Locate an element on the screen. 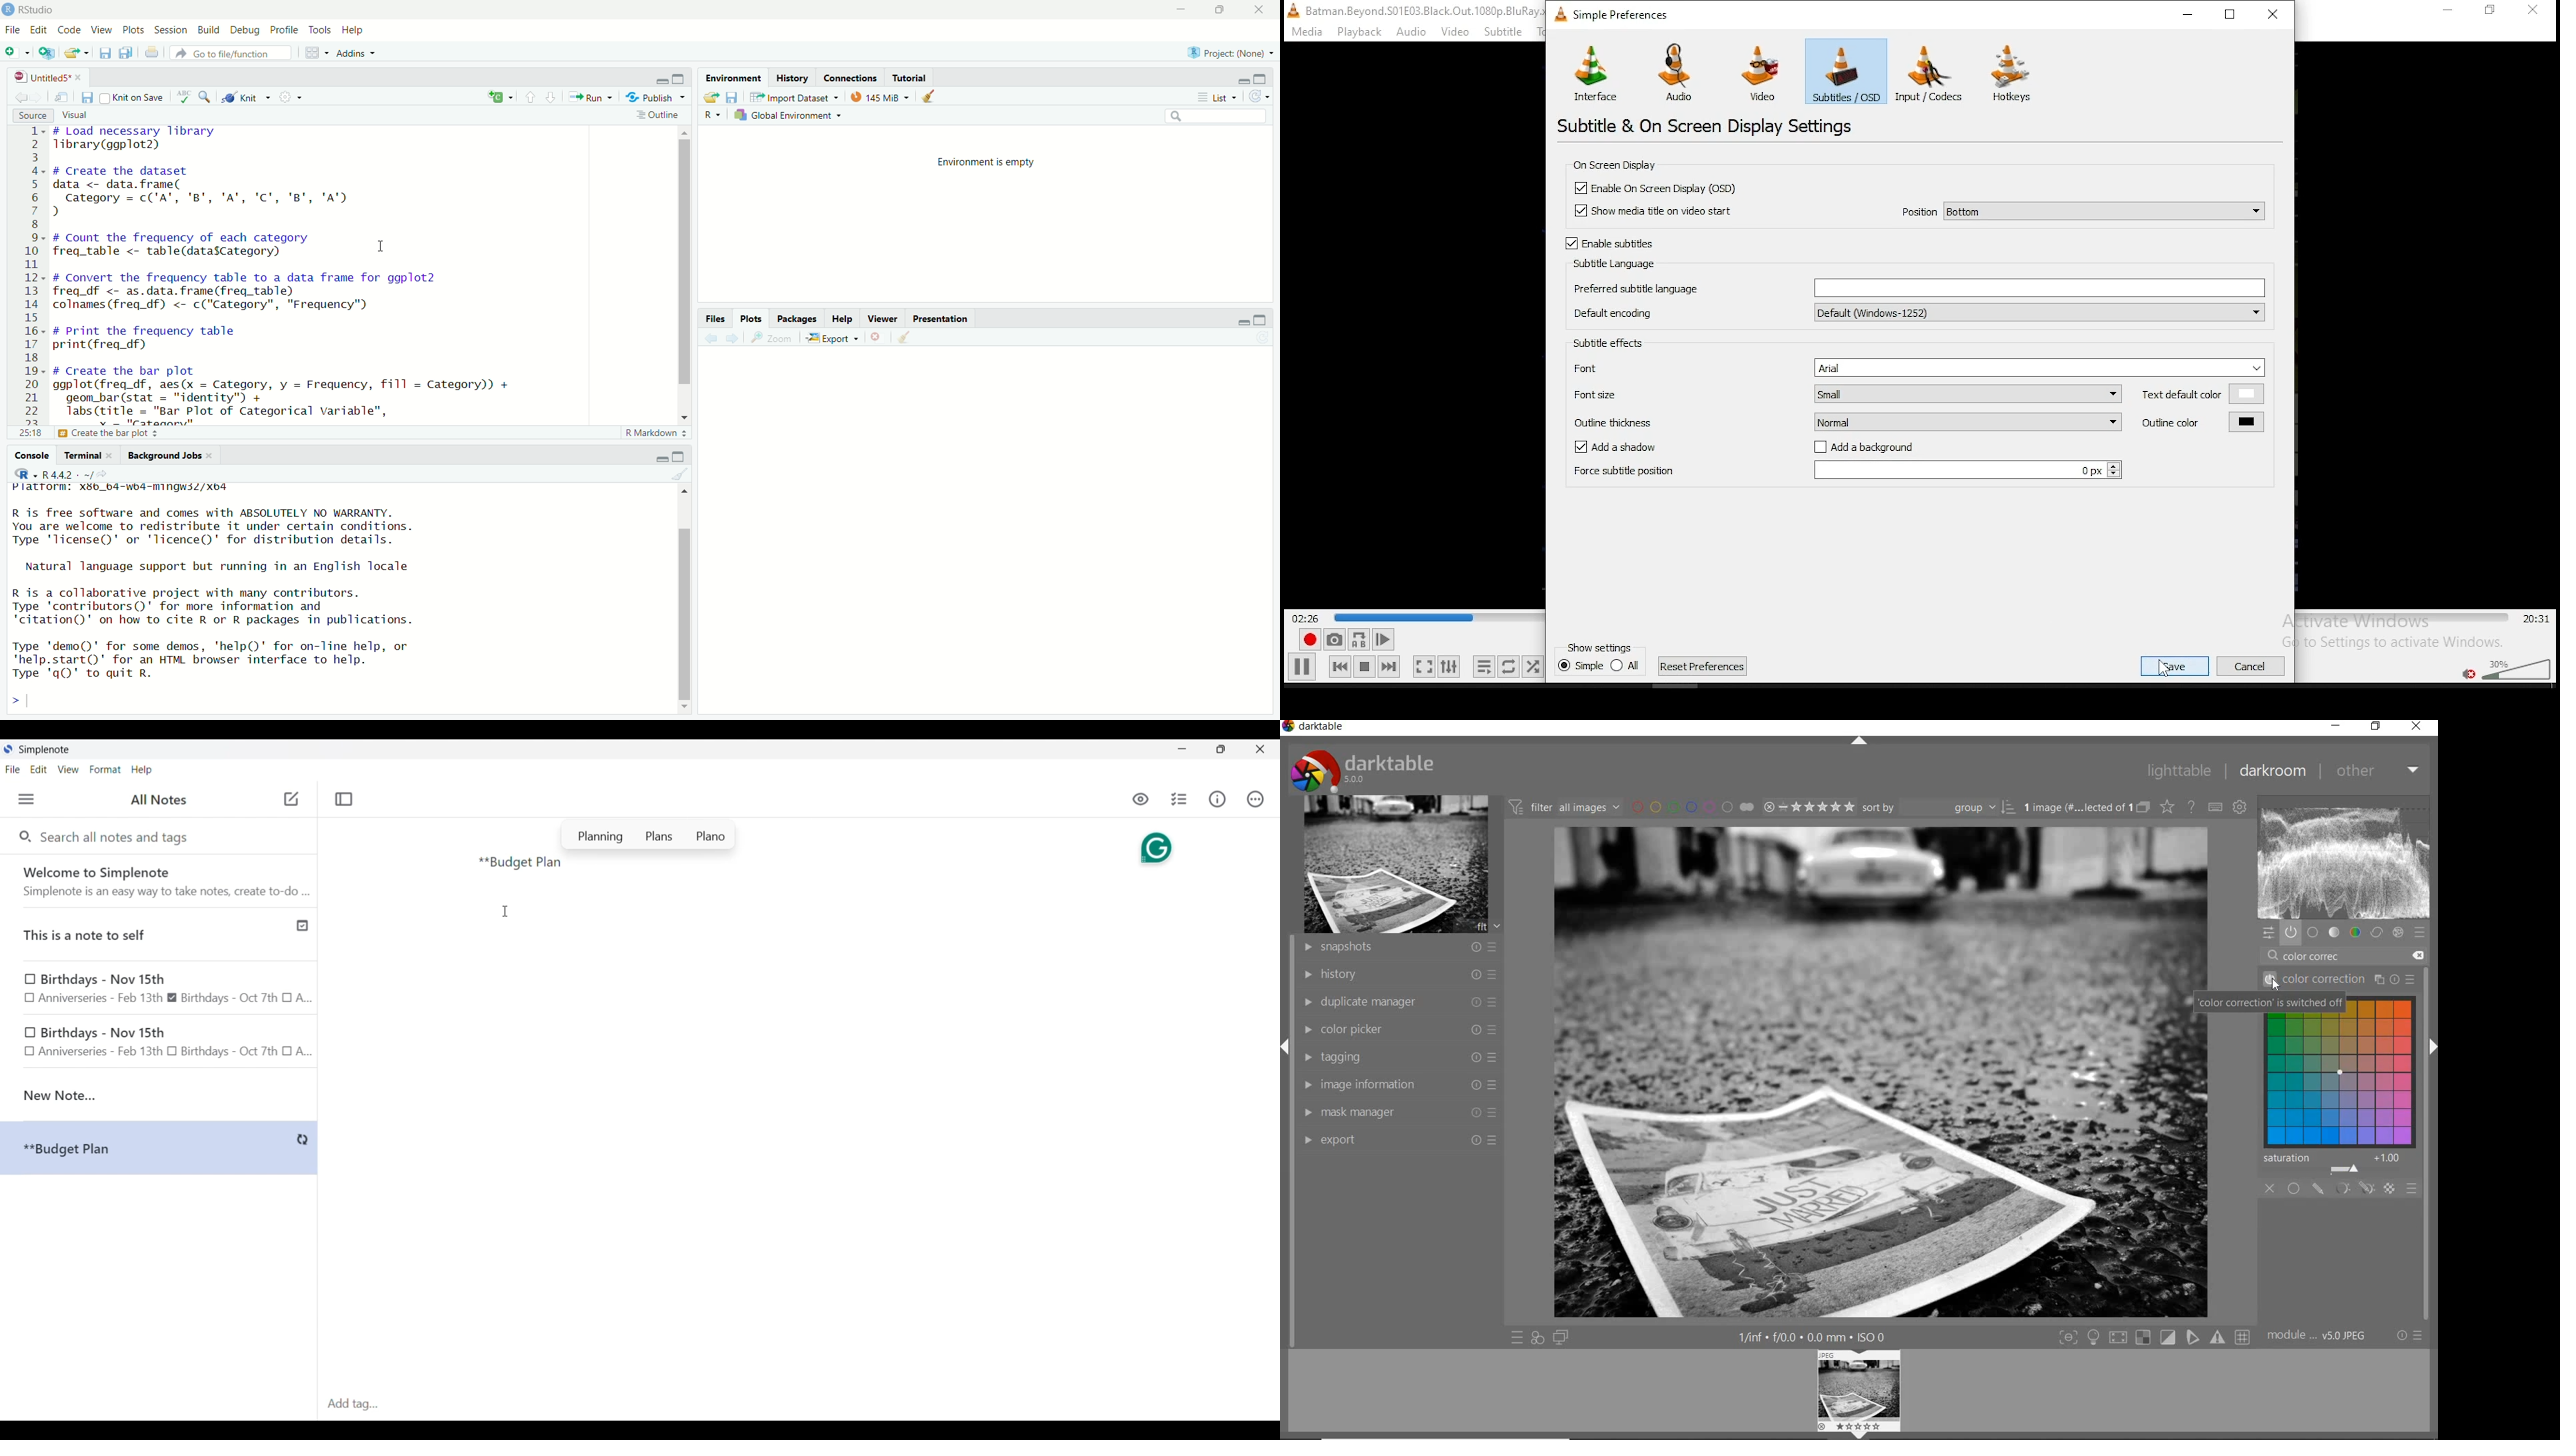 Image resolution: width=2576 pixels, height=1456 pixels. environment is empty is located at coordinates (986, 162).